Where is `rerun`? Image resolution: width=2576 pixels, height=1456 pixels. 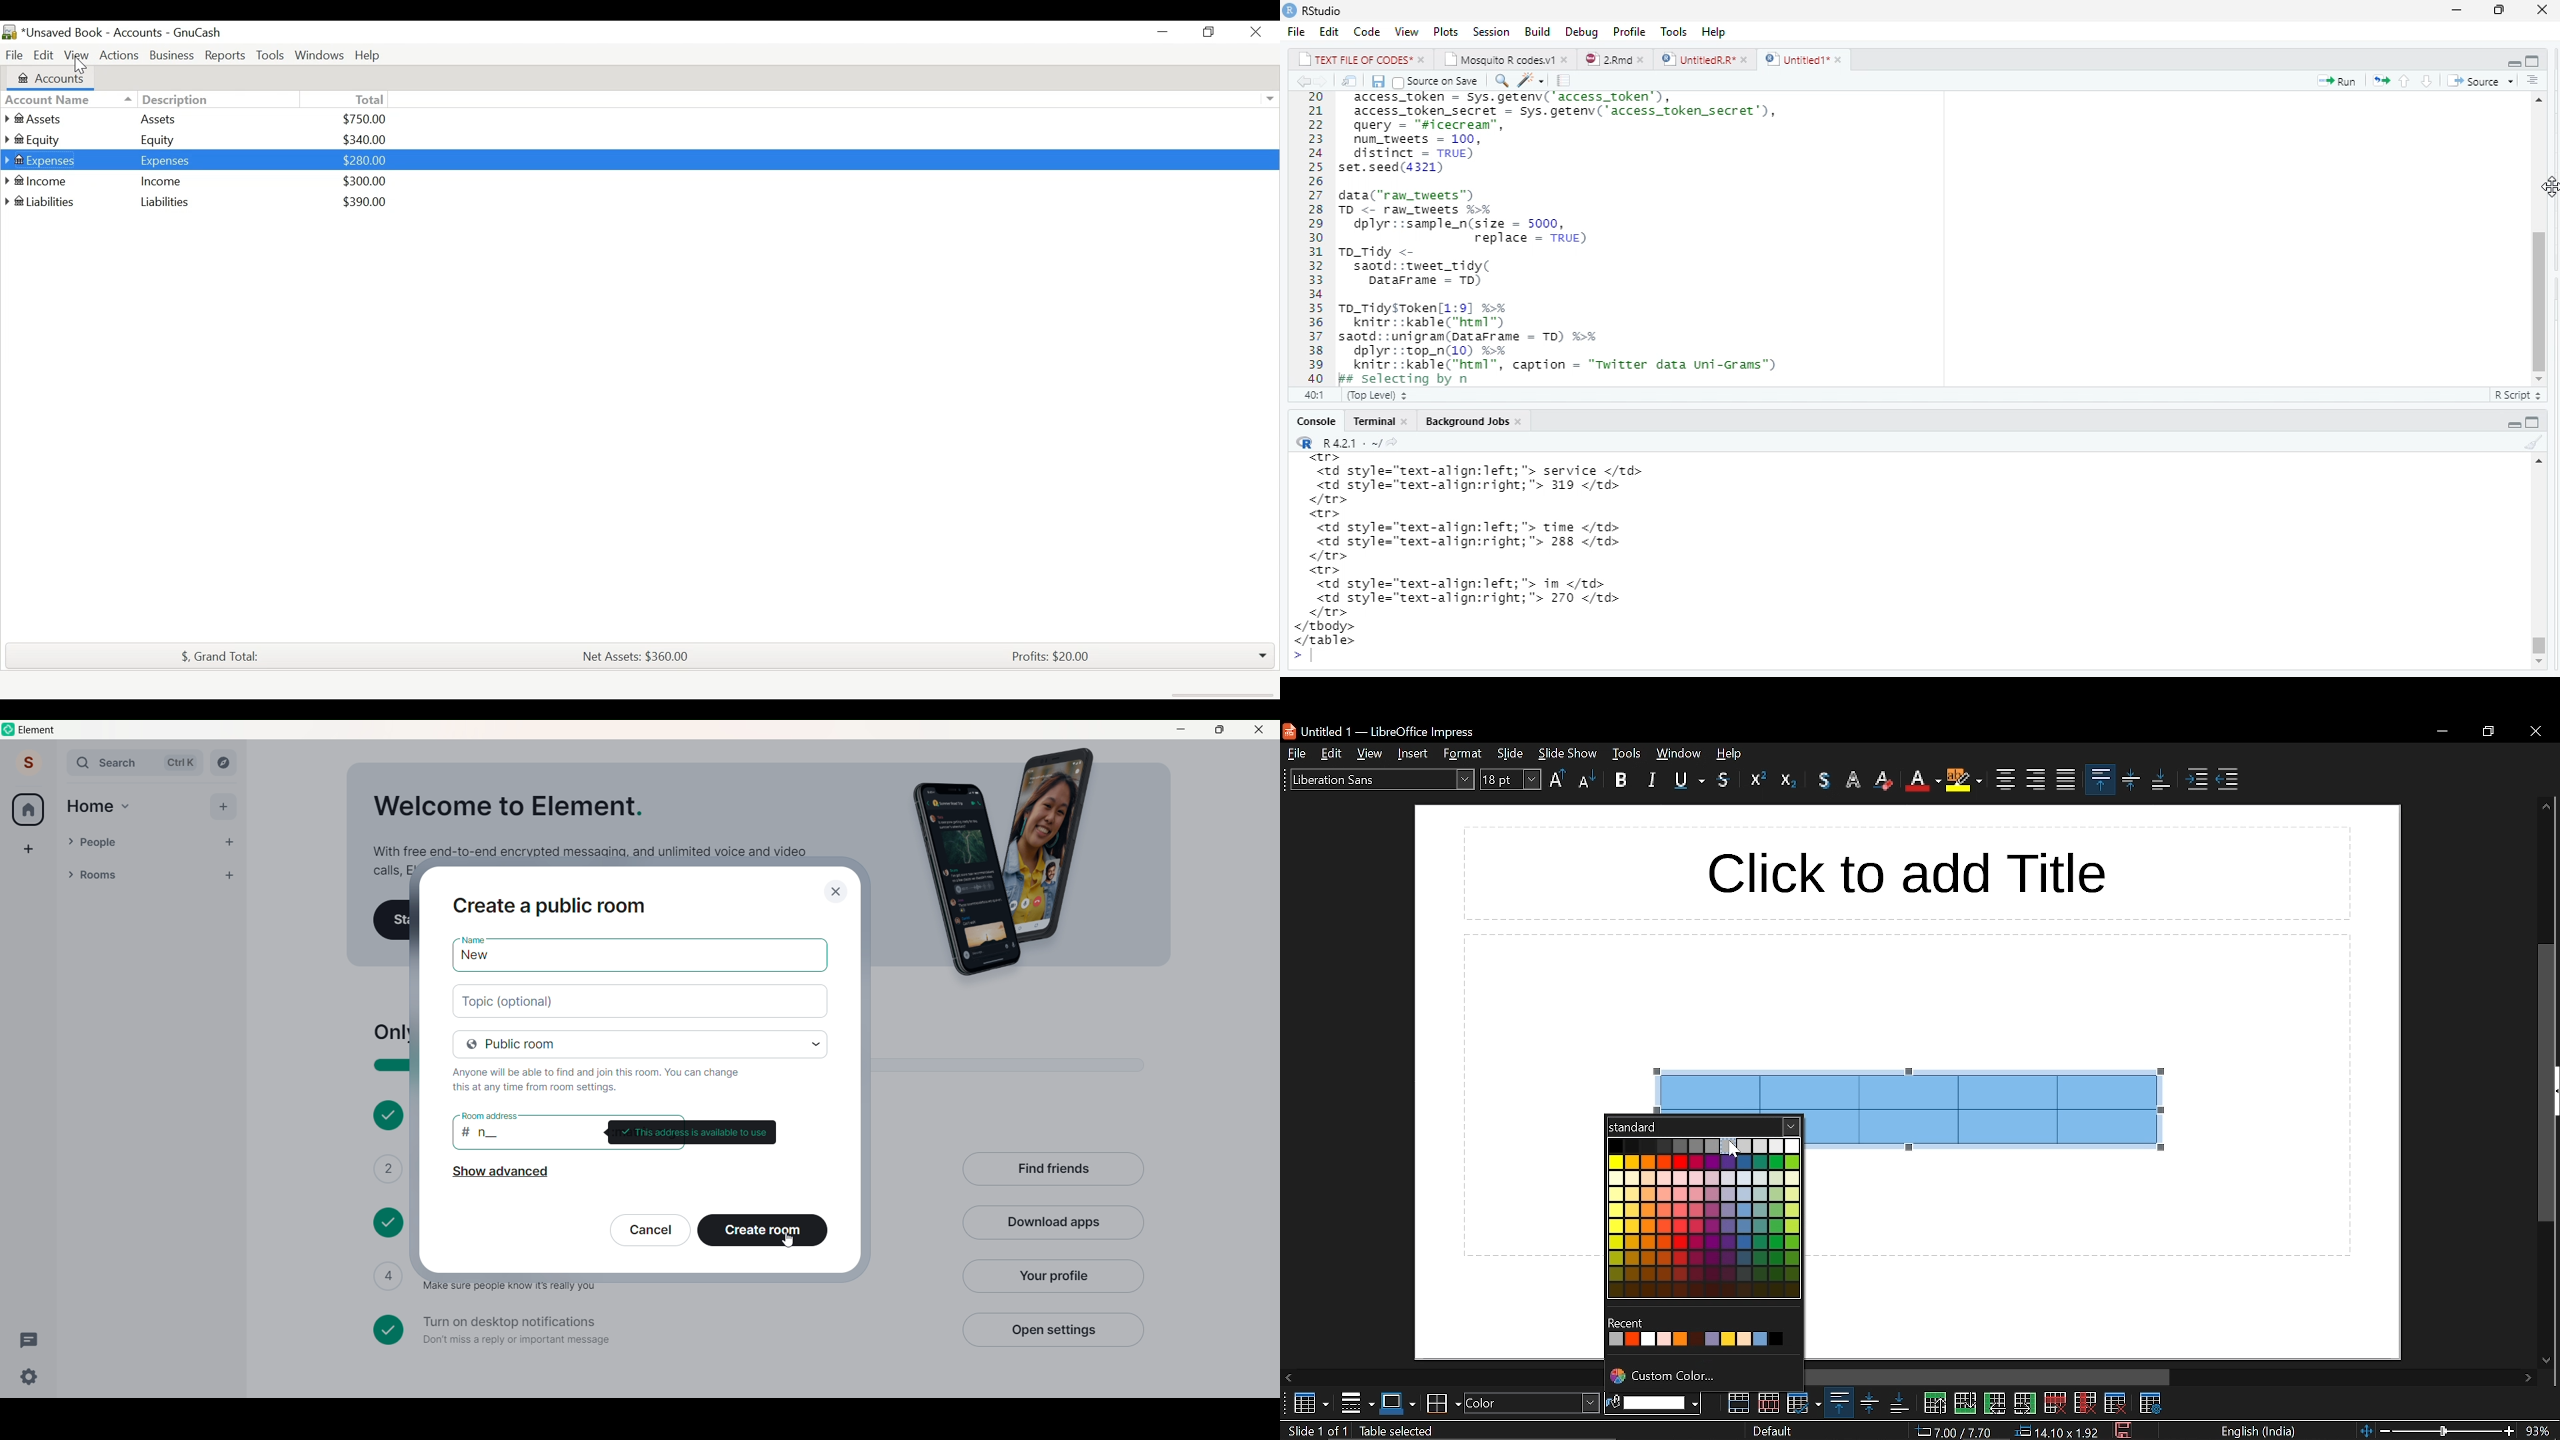 rerun is located at coordinates (2382, 79).